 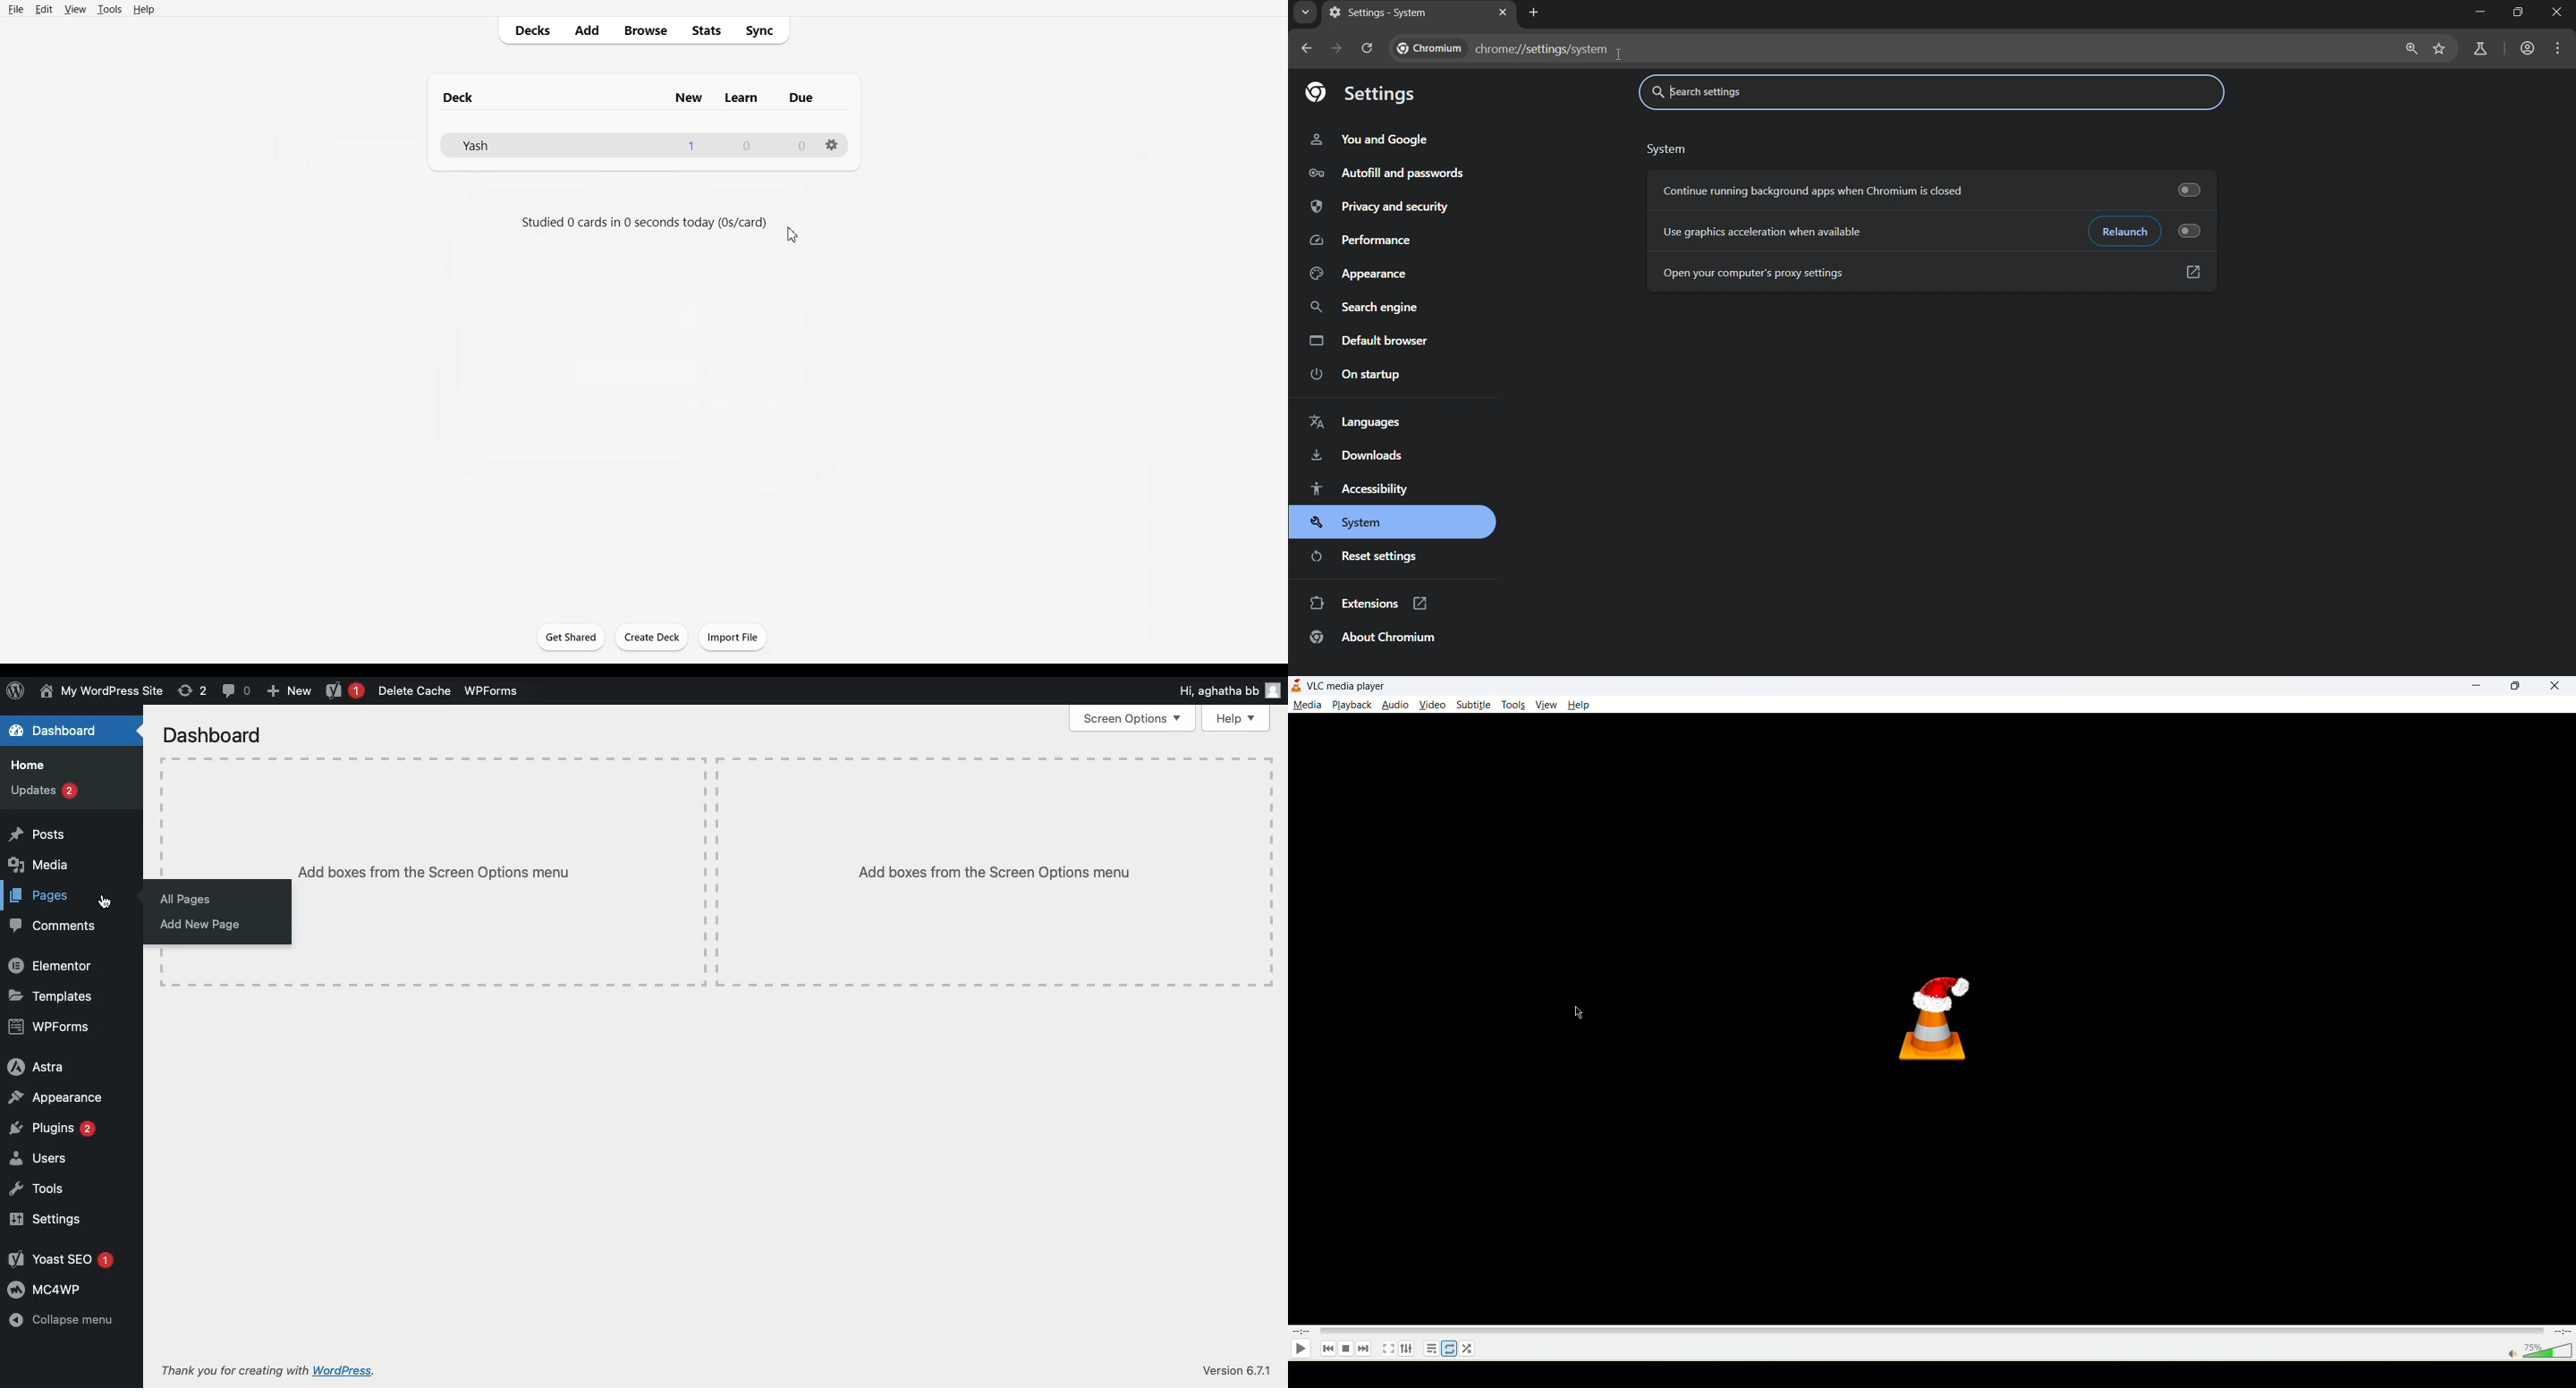 What do you see at coordinates (1368, 603) in the screenshot?
I see `extension` at bounding box center [1368, 603].